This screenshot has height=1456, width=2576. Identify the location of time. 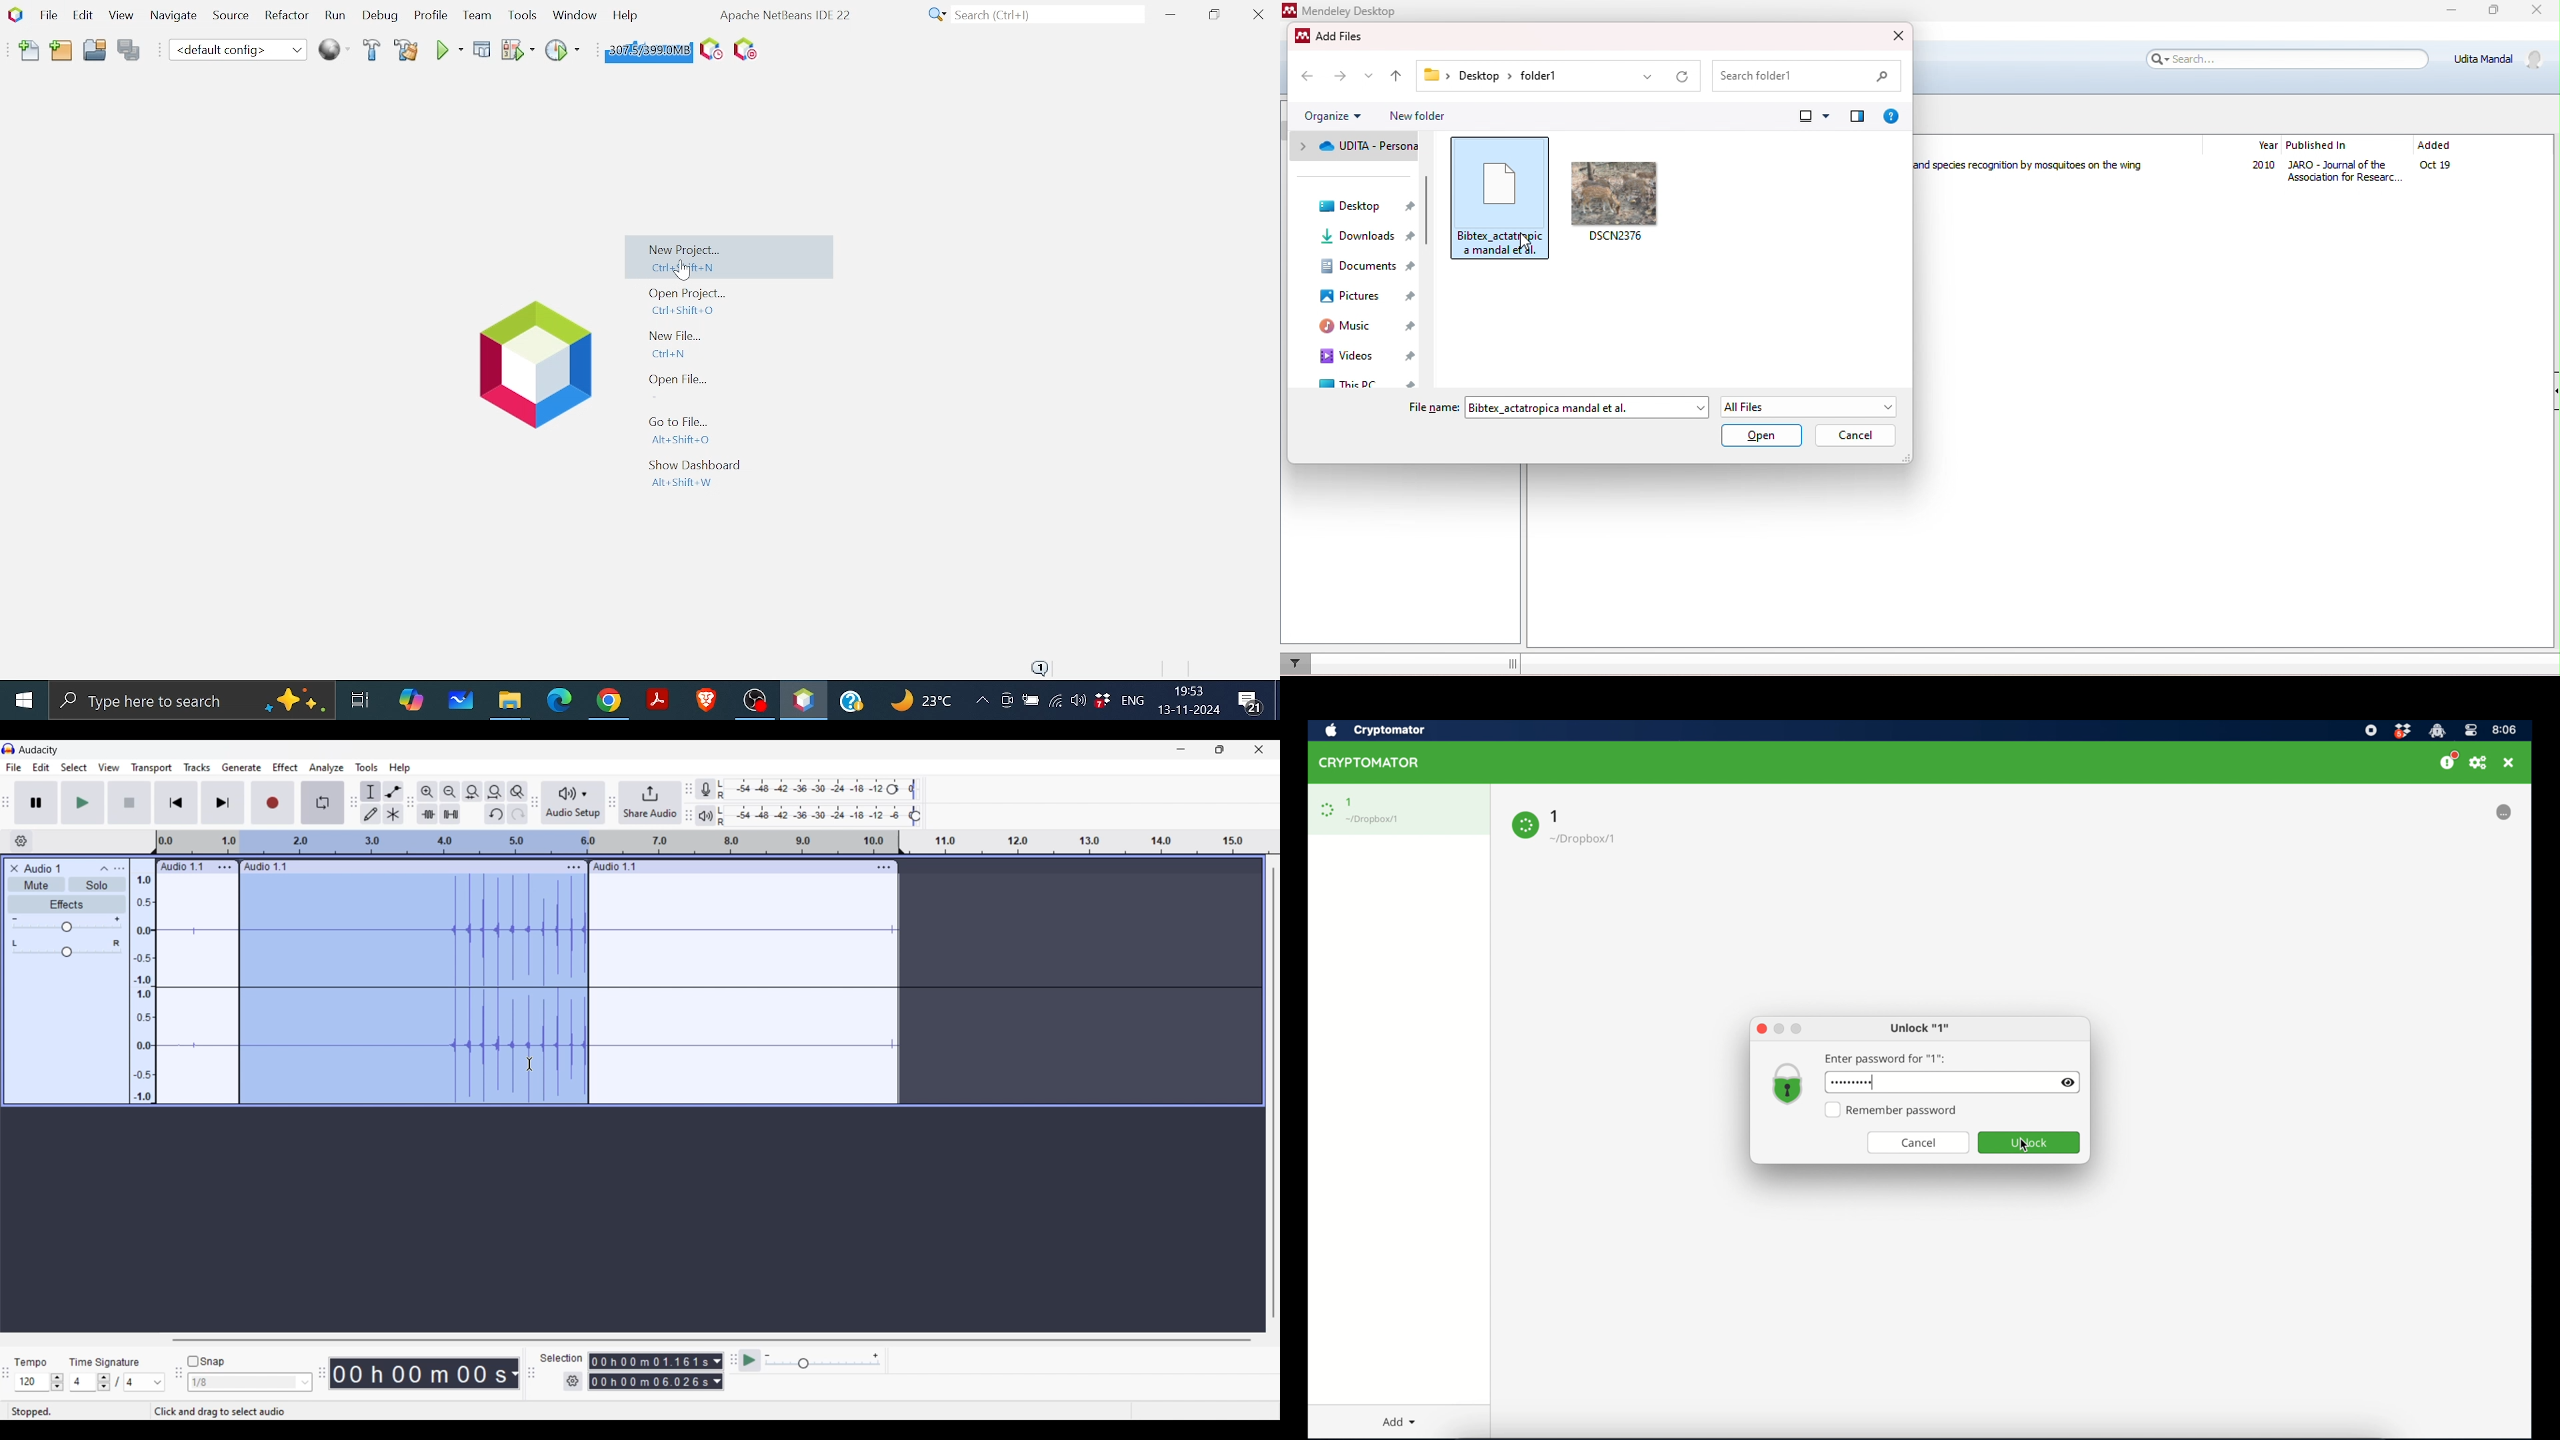
(2505, 729).